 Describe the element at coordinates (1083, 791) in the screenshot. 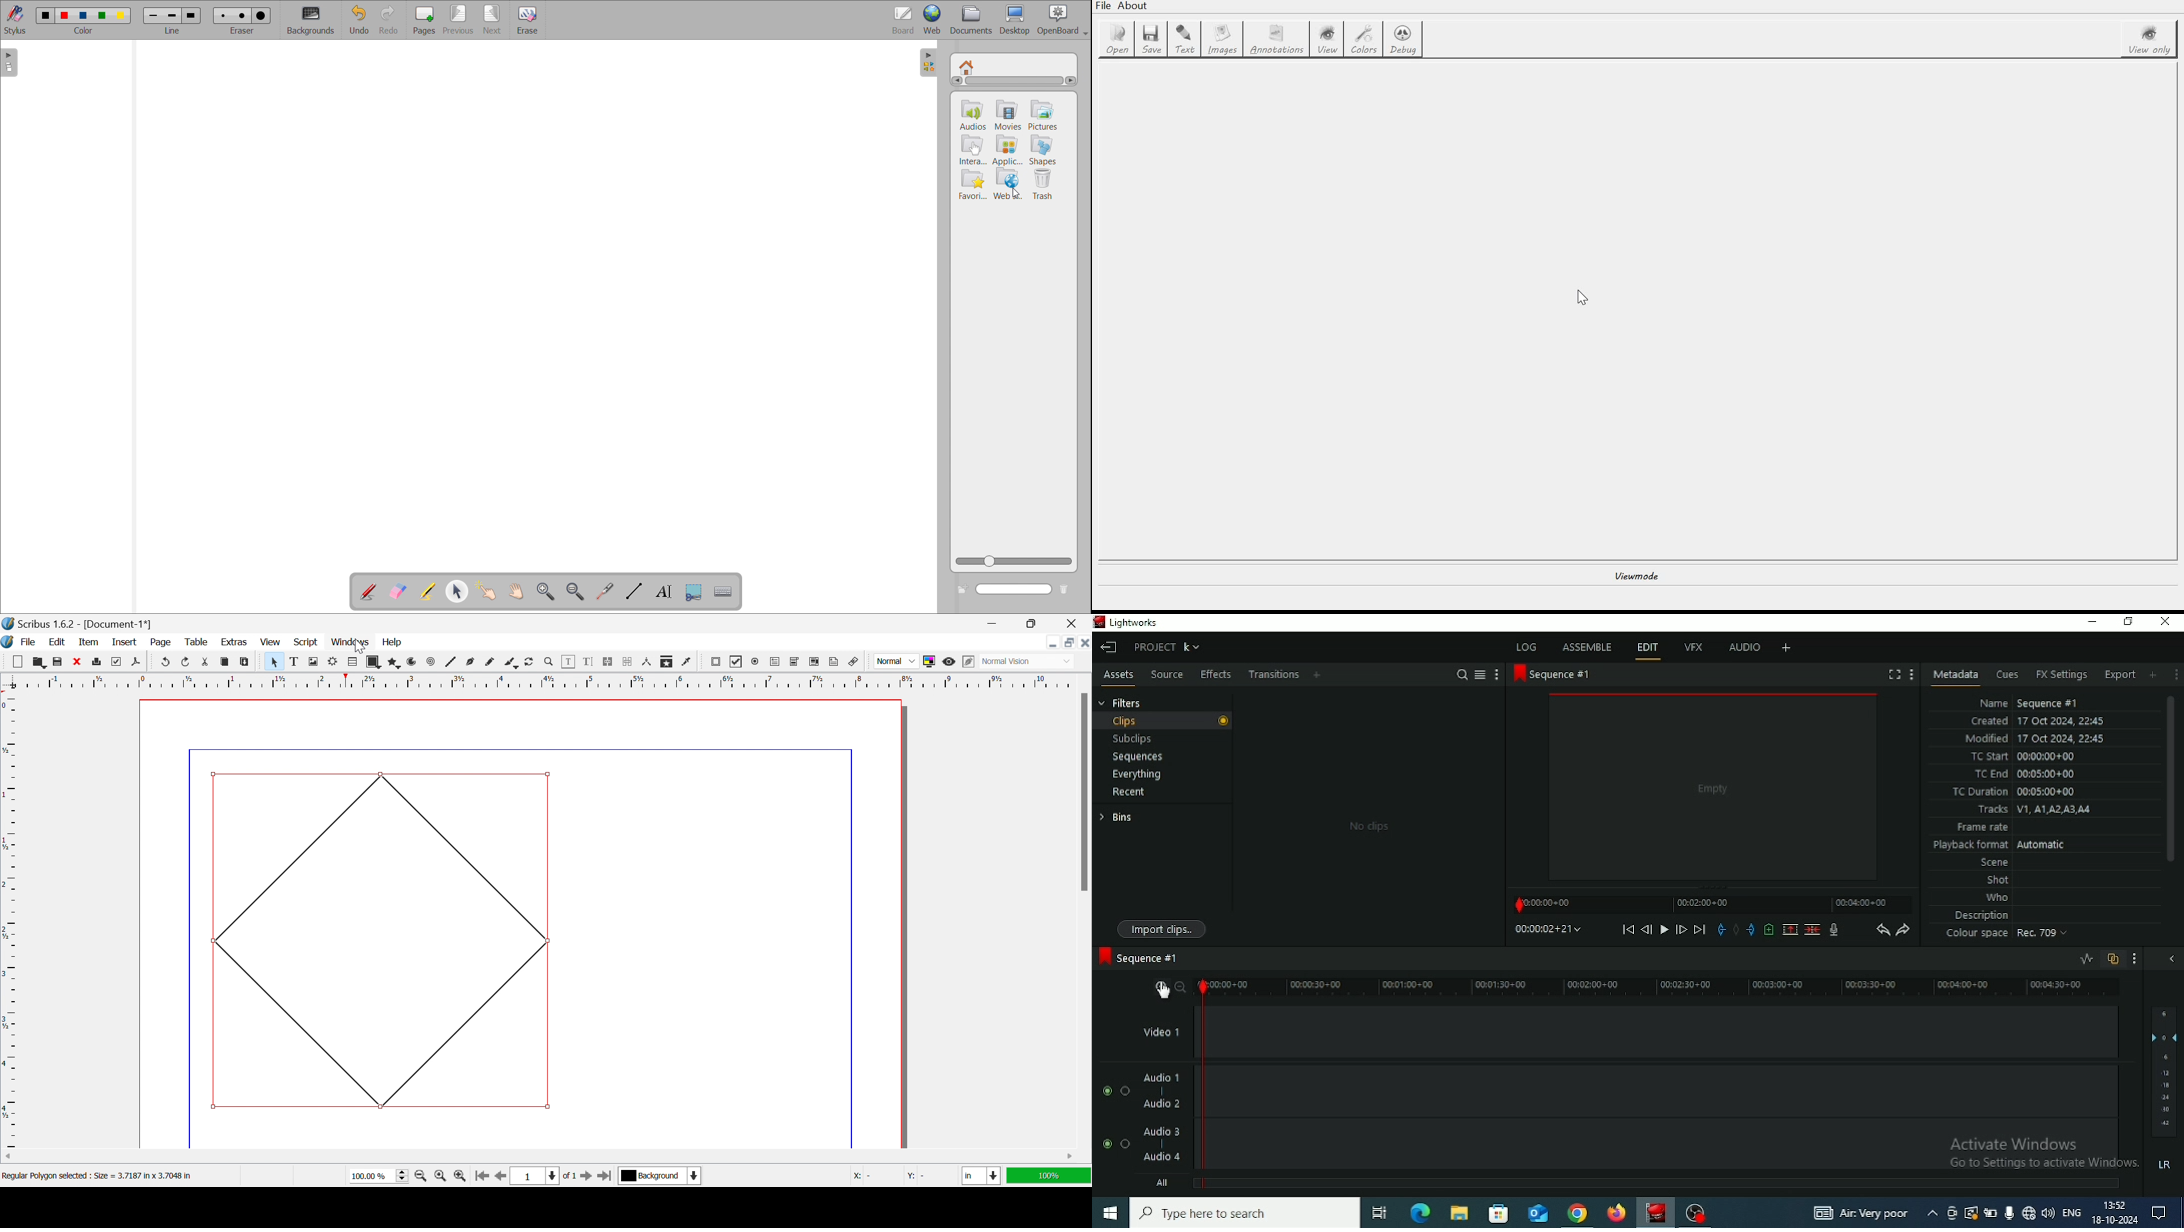

I see `Scroll bar` at that location.